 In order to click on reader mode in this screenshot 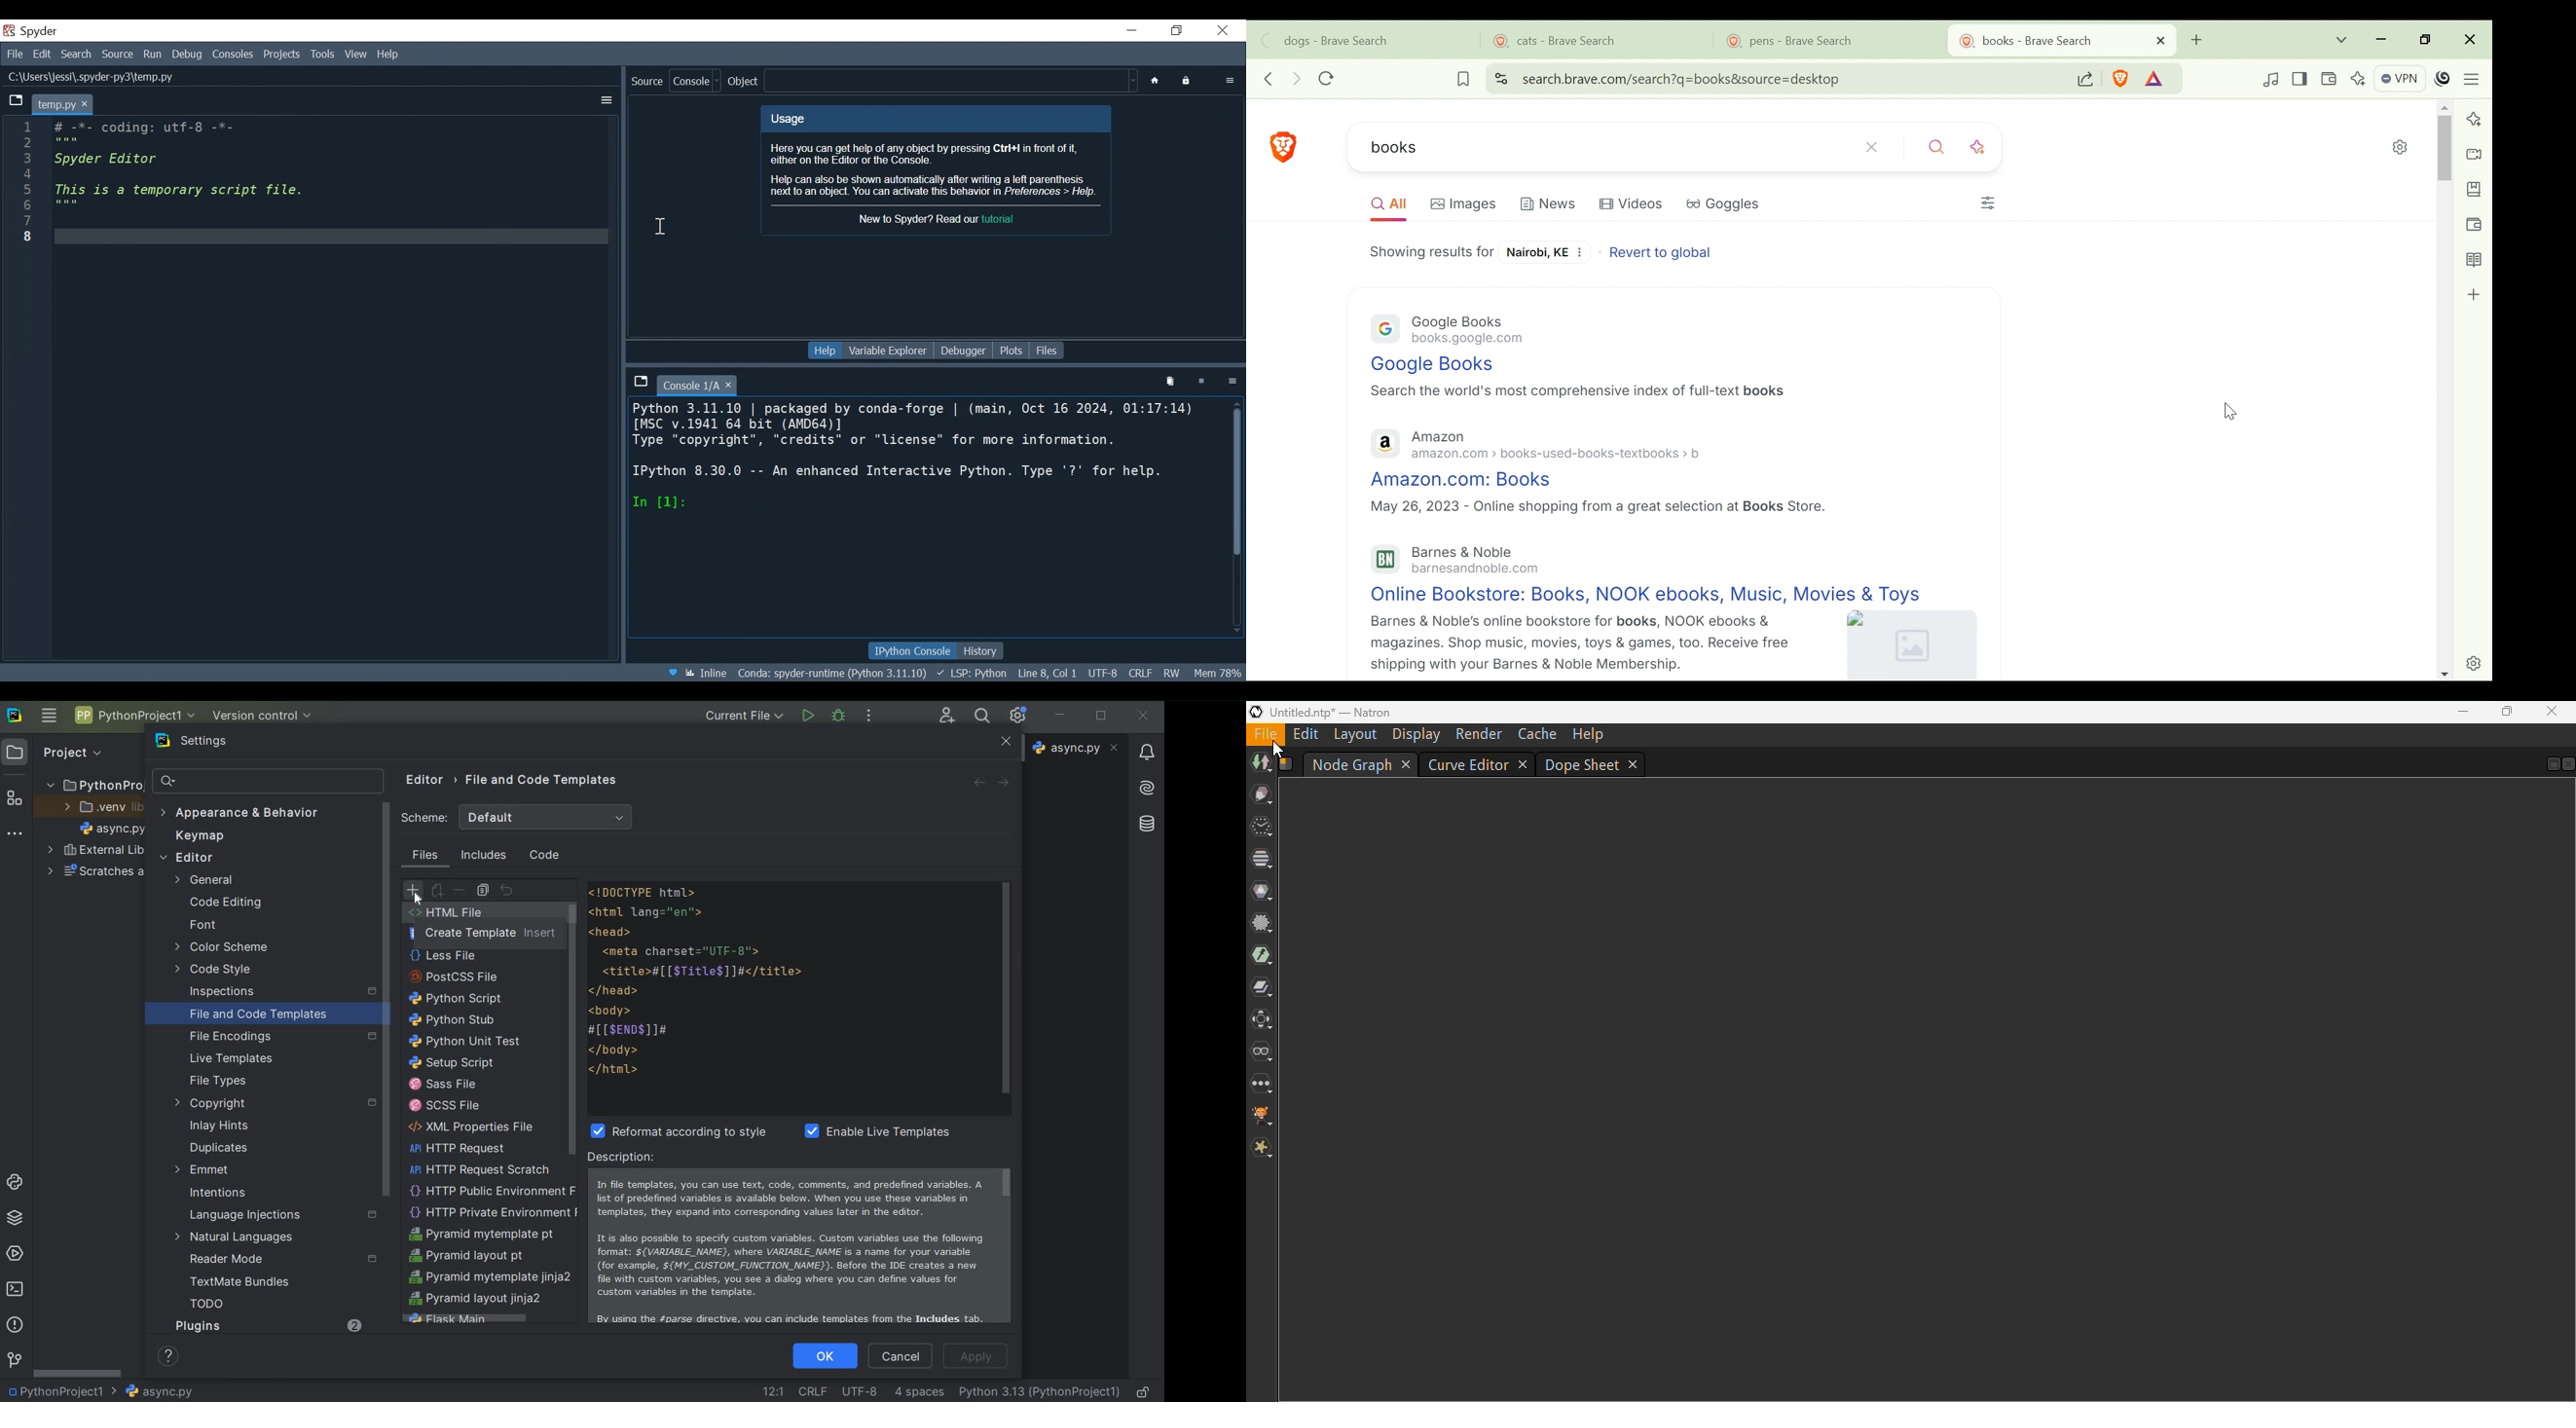, I will do `click(286, 1261)`.